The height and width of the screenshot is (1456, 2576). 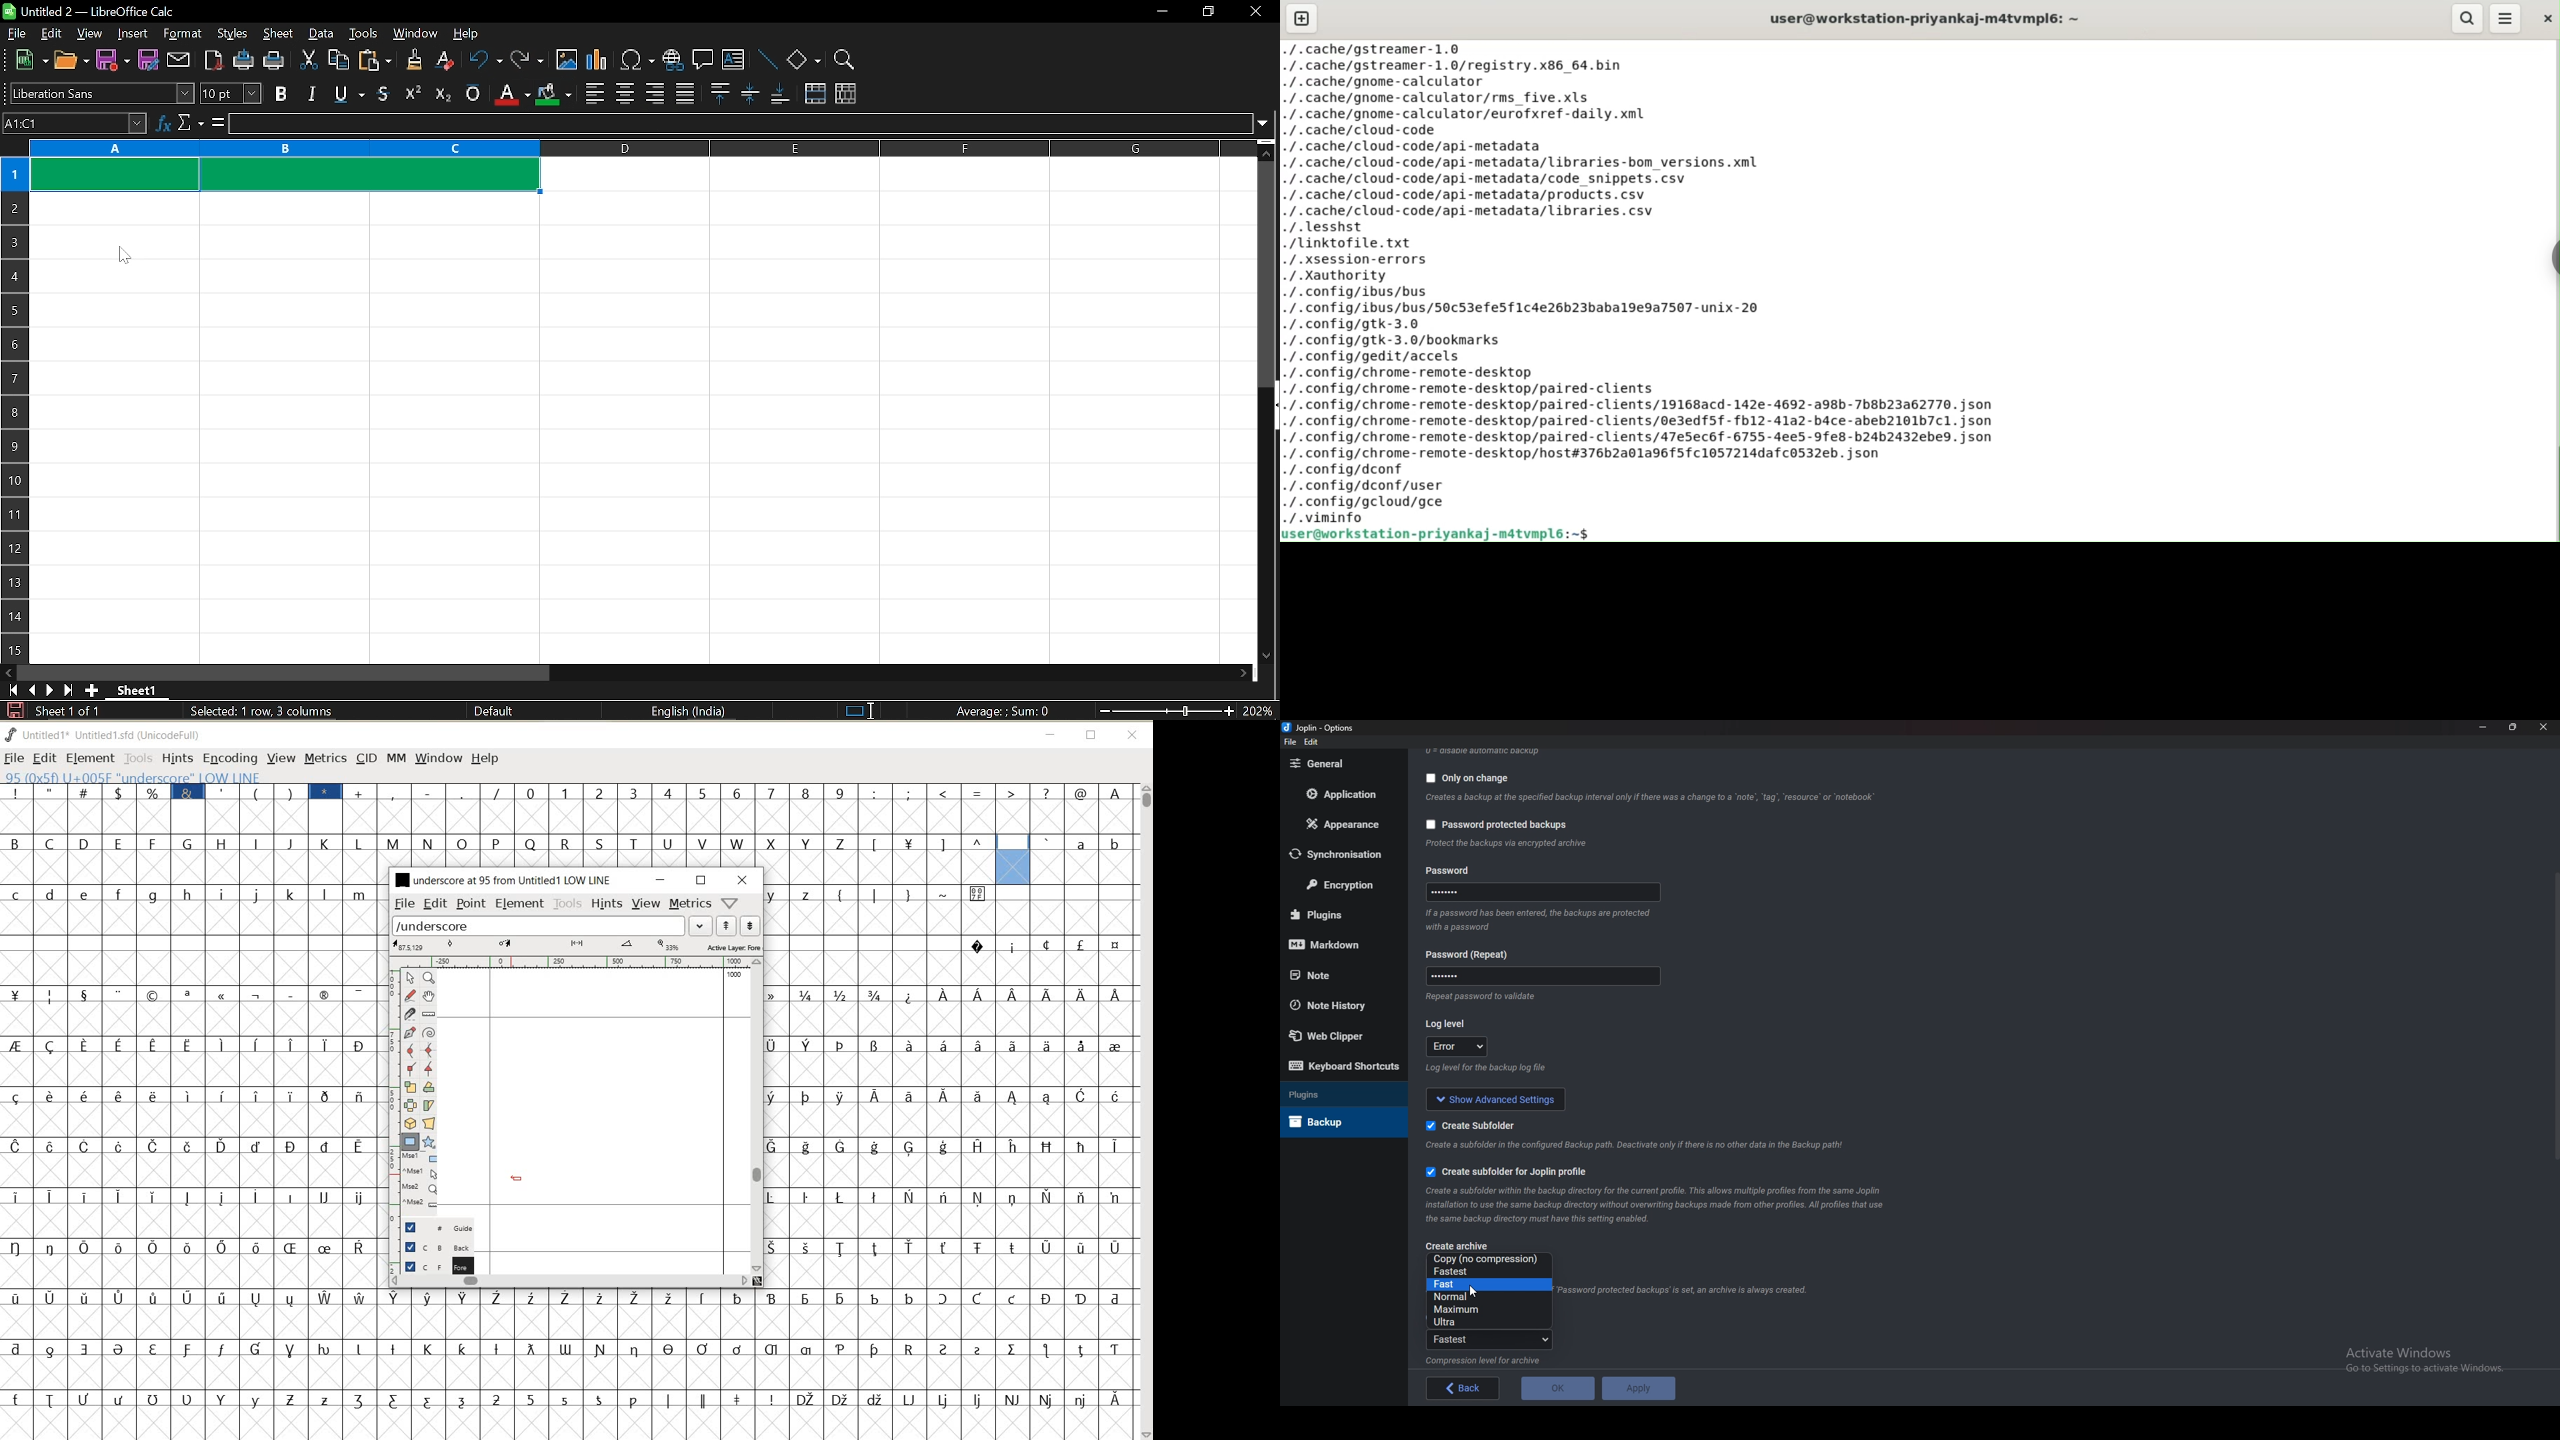 What do you see at coordinates (1334, 975) in the screenshot?
I see `note` at bounding box center [1334, 975].